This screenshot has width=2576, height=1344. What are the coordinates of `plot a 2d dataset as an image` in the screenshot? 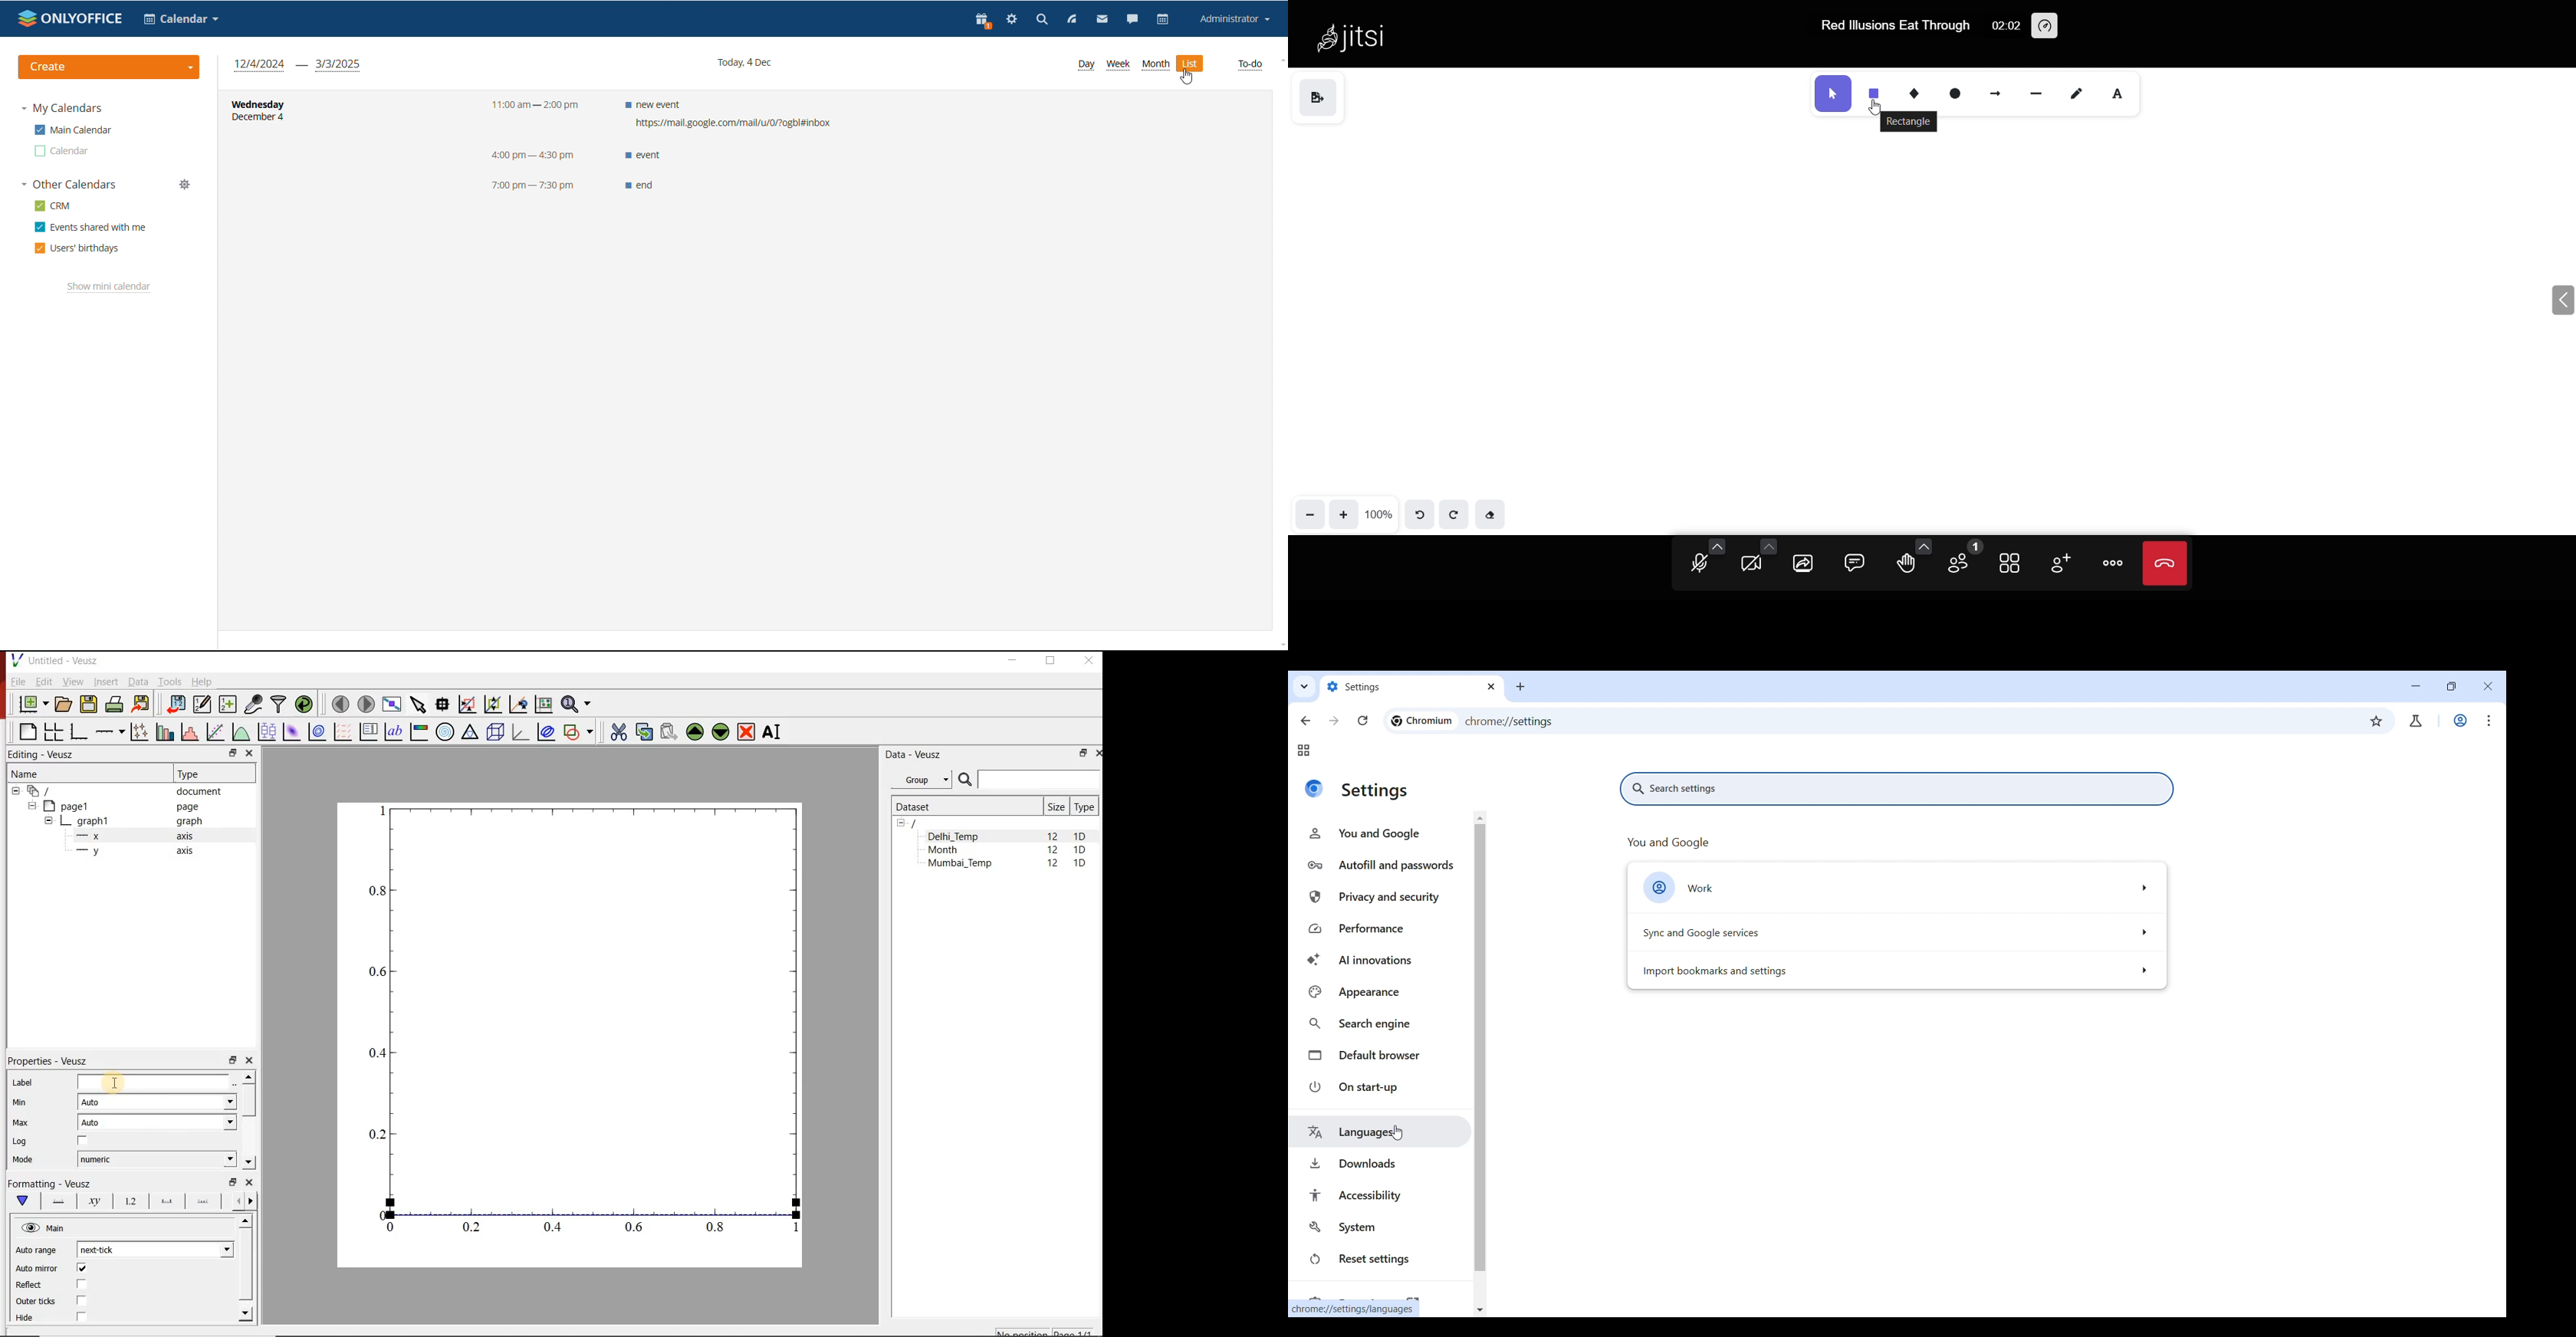 It's located at (293, 732).